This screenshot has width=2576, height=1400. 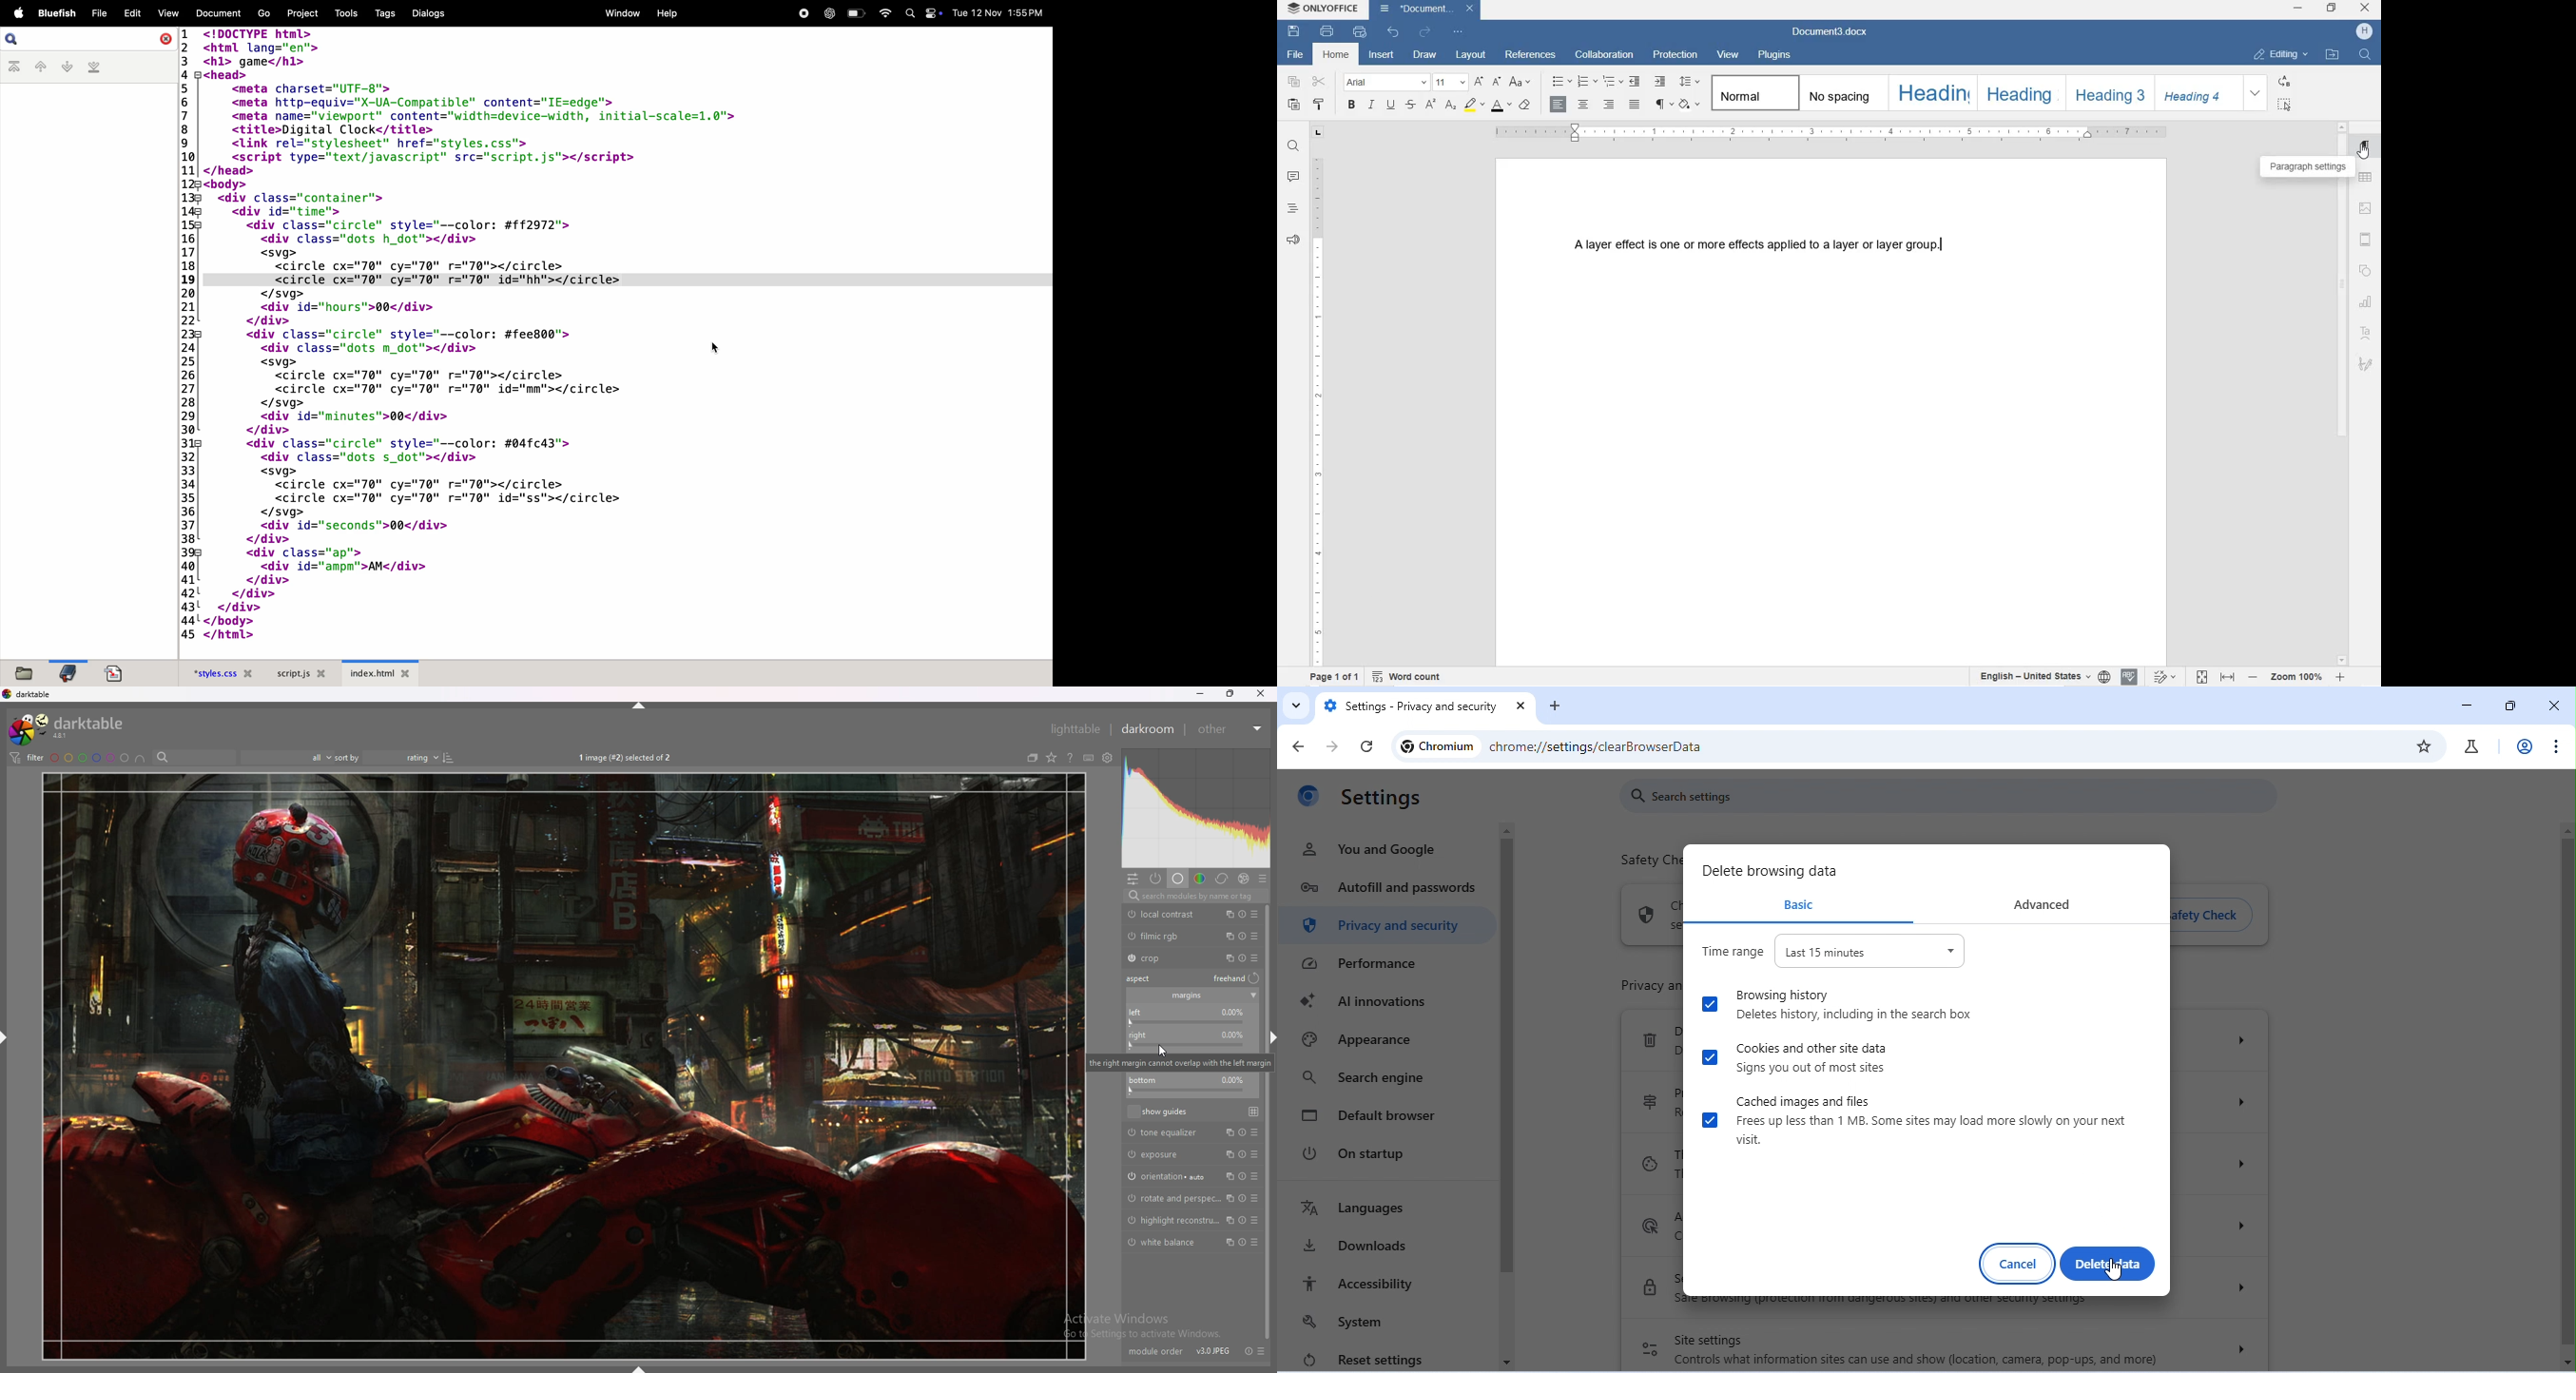 What do you see at coordinates (2366, 148) in the screenshot?
I see `PARAGRAPH SETTINGS` at bounding box center [2366, 148].